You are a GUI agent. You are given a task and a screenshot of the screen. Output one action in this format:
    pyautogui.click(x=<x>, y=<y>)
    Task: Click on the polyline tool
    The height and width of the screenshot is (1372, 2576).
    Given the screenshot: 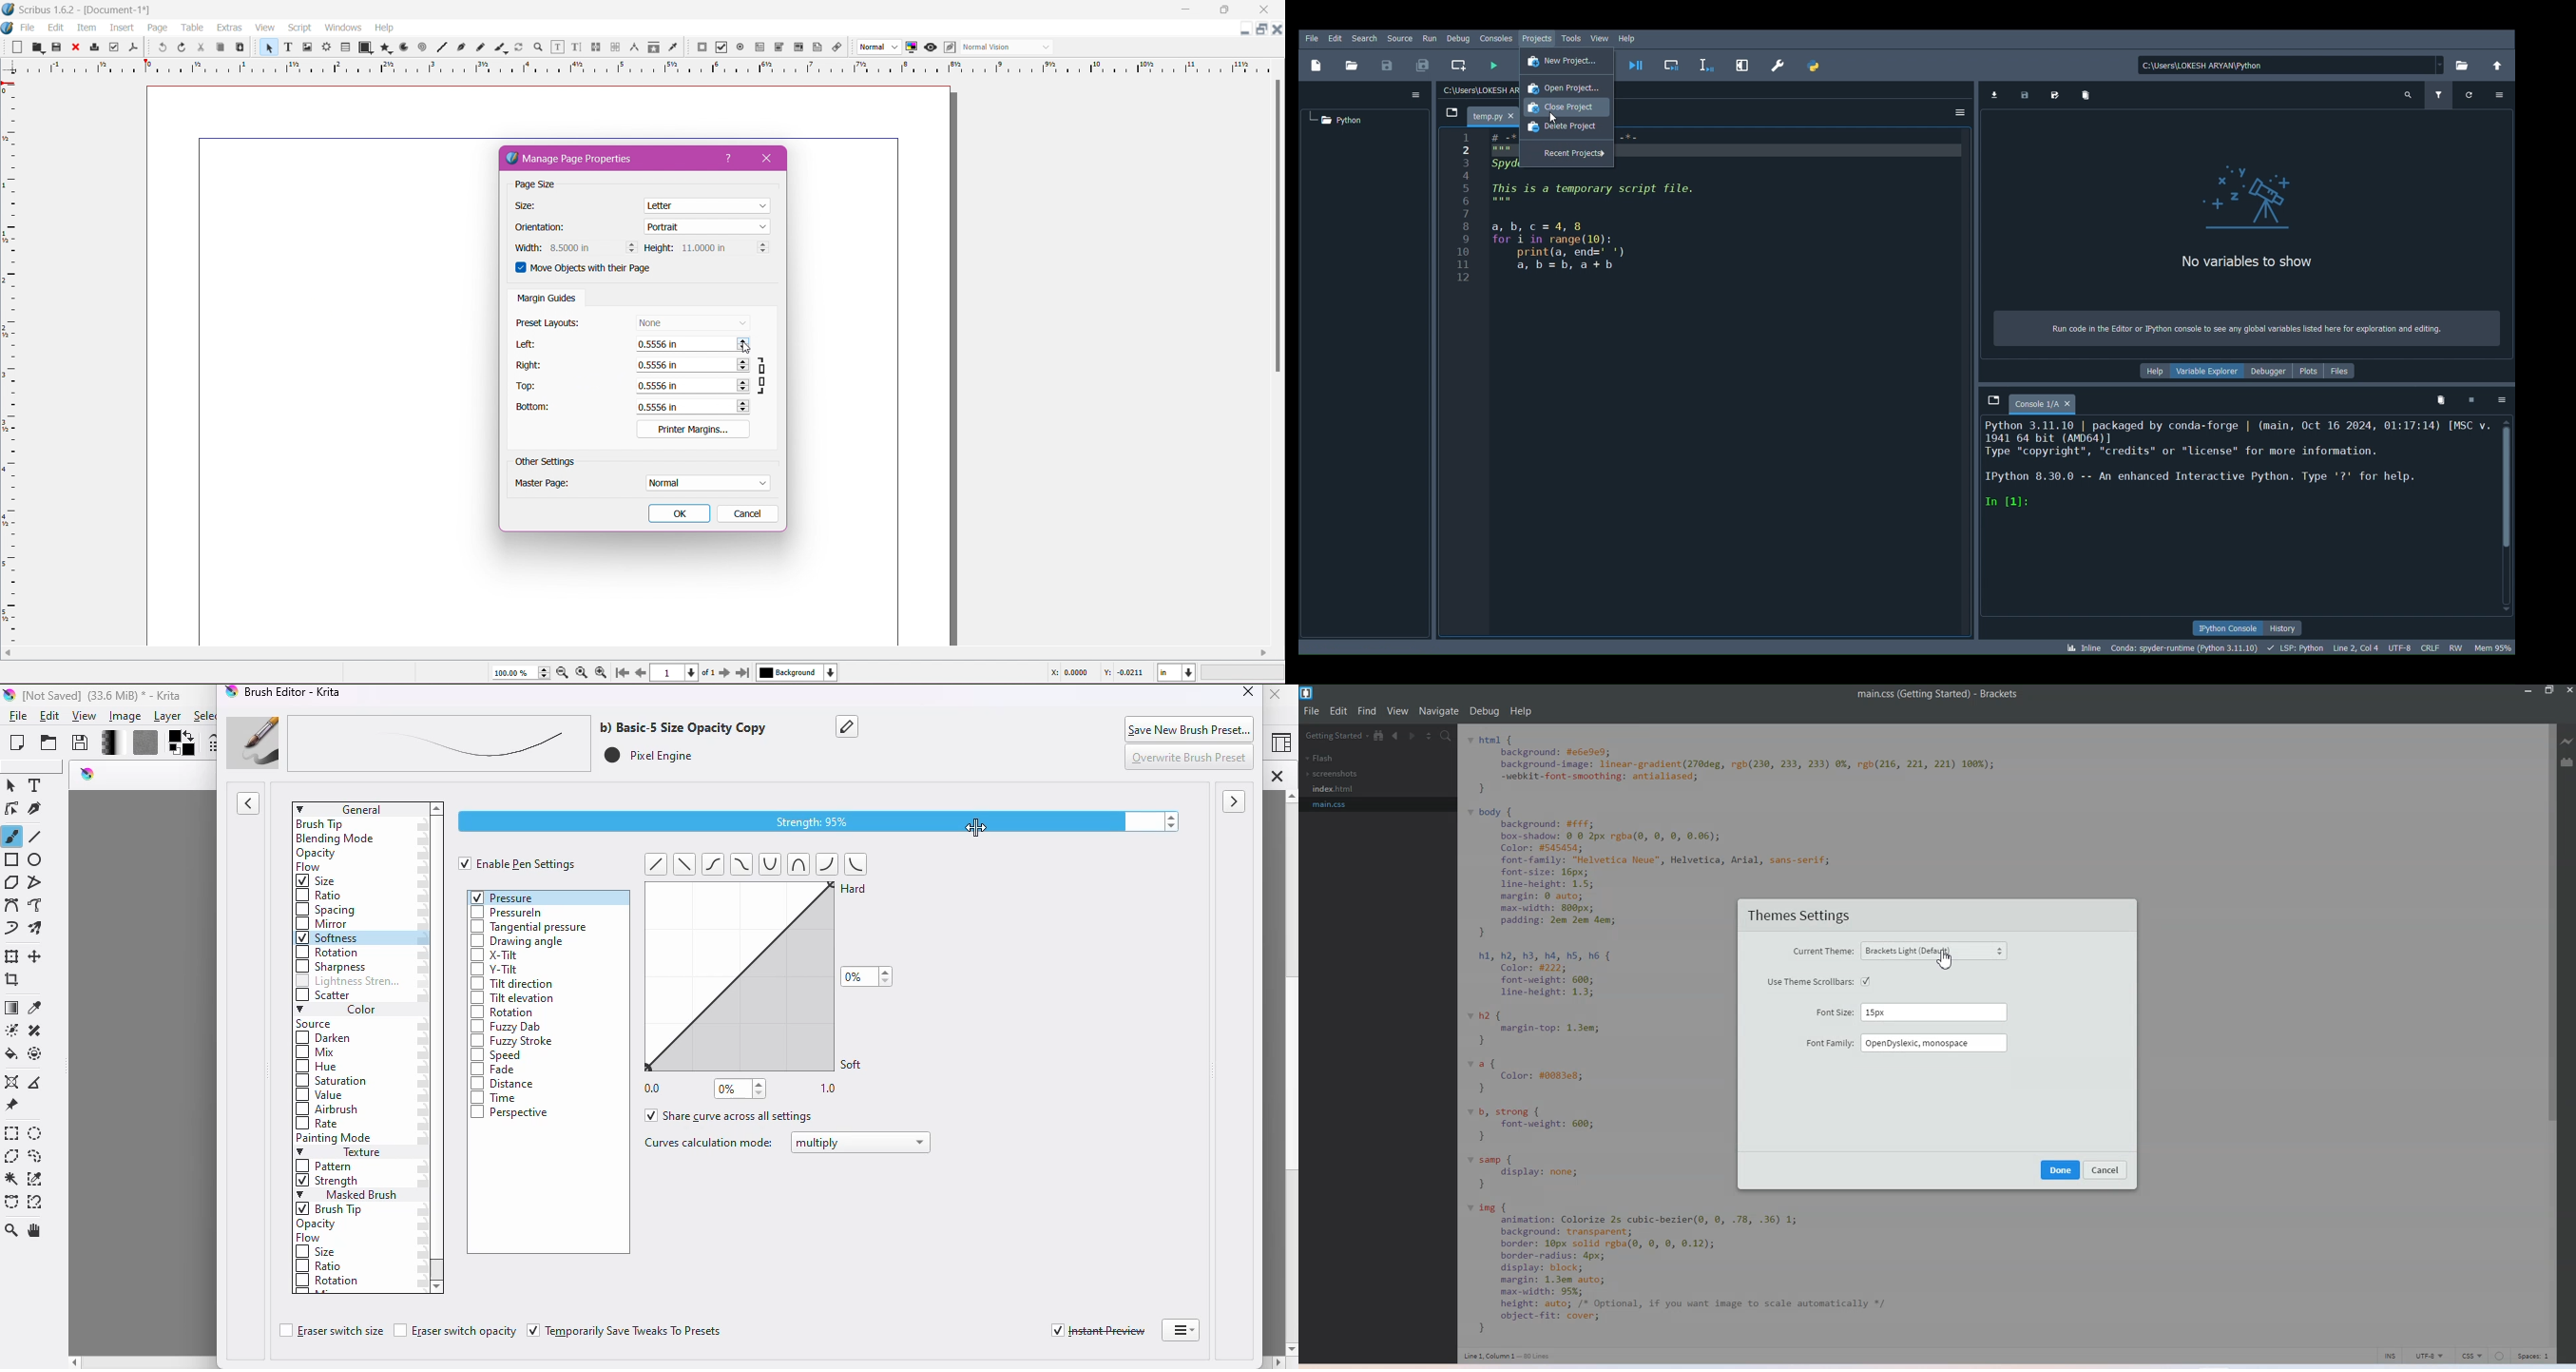 What is the action you would take?
    pyautogui.click(x=38, y=881)
    